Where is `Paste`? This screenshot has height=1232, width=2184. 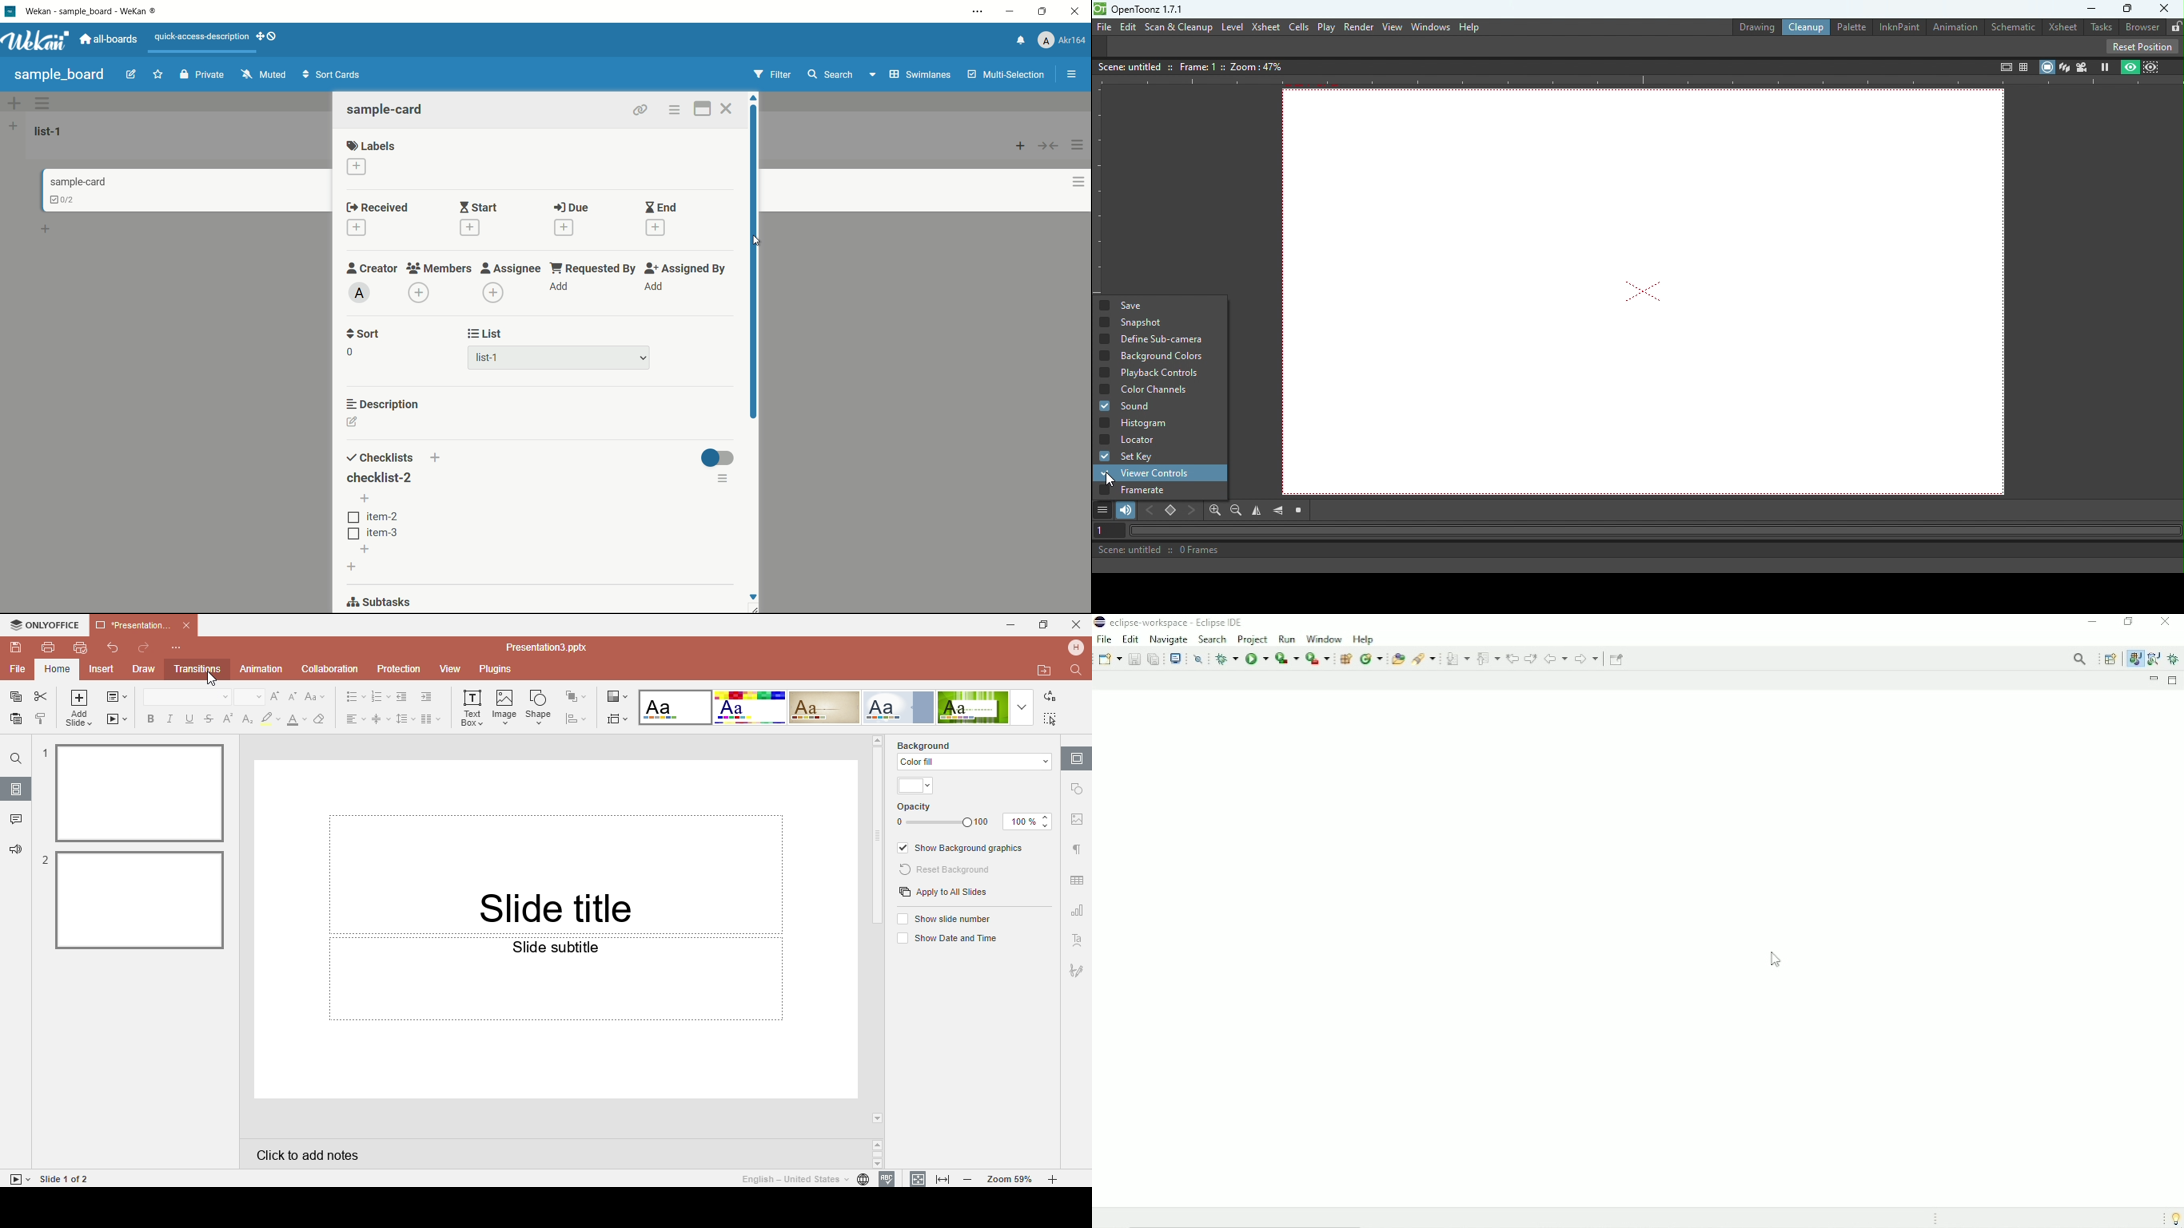
Paste is located at coordinates (14, 722).